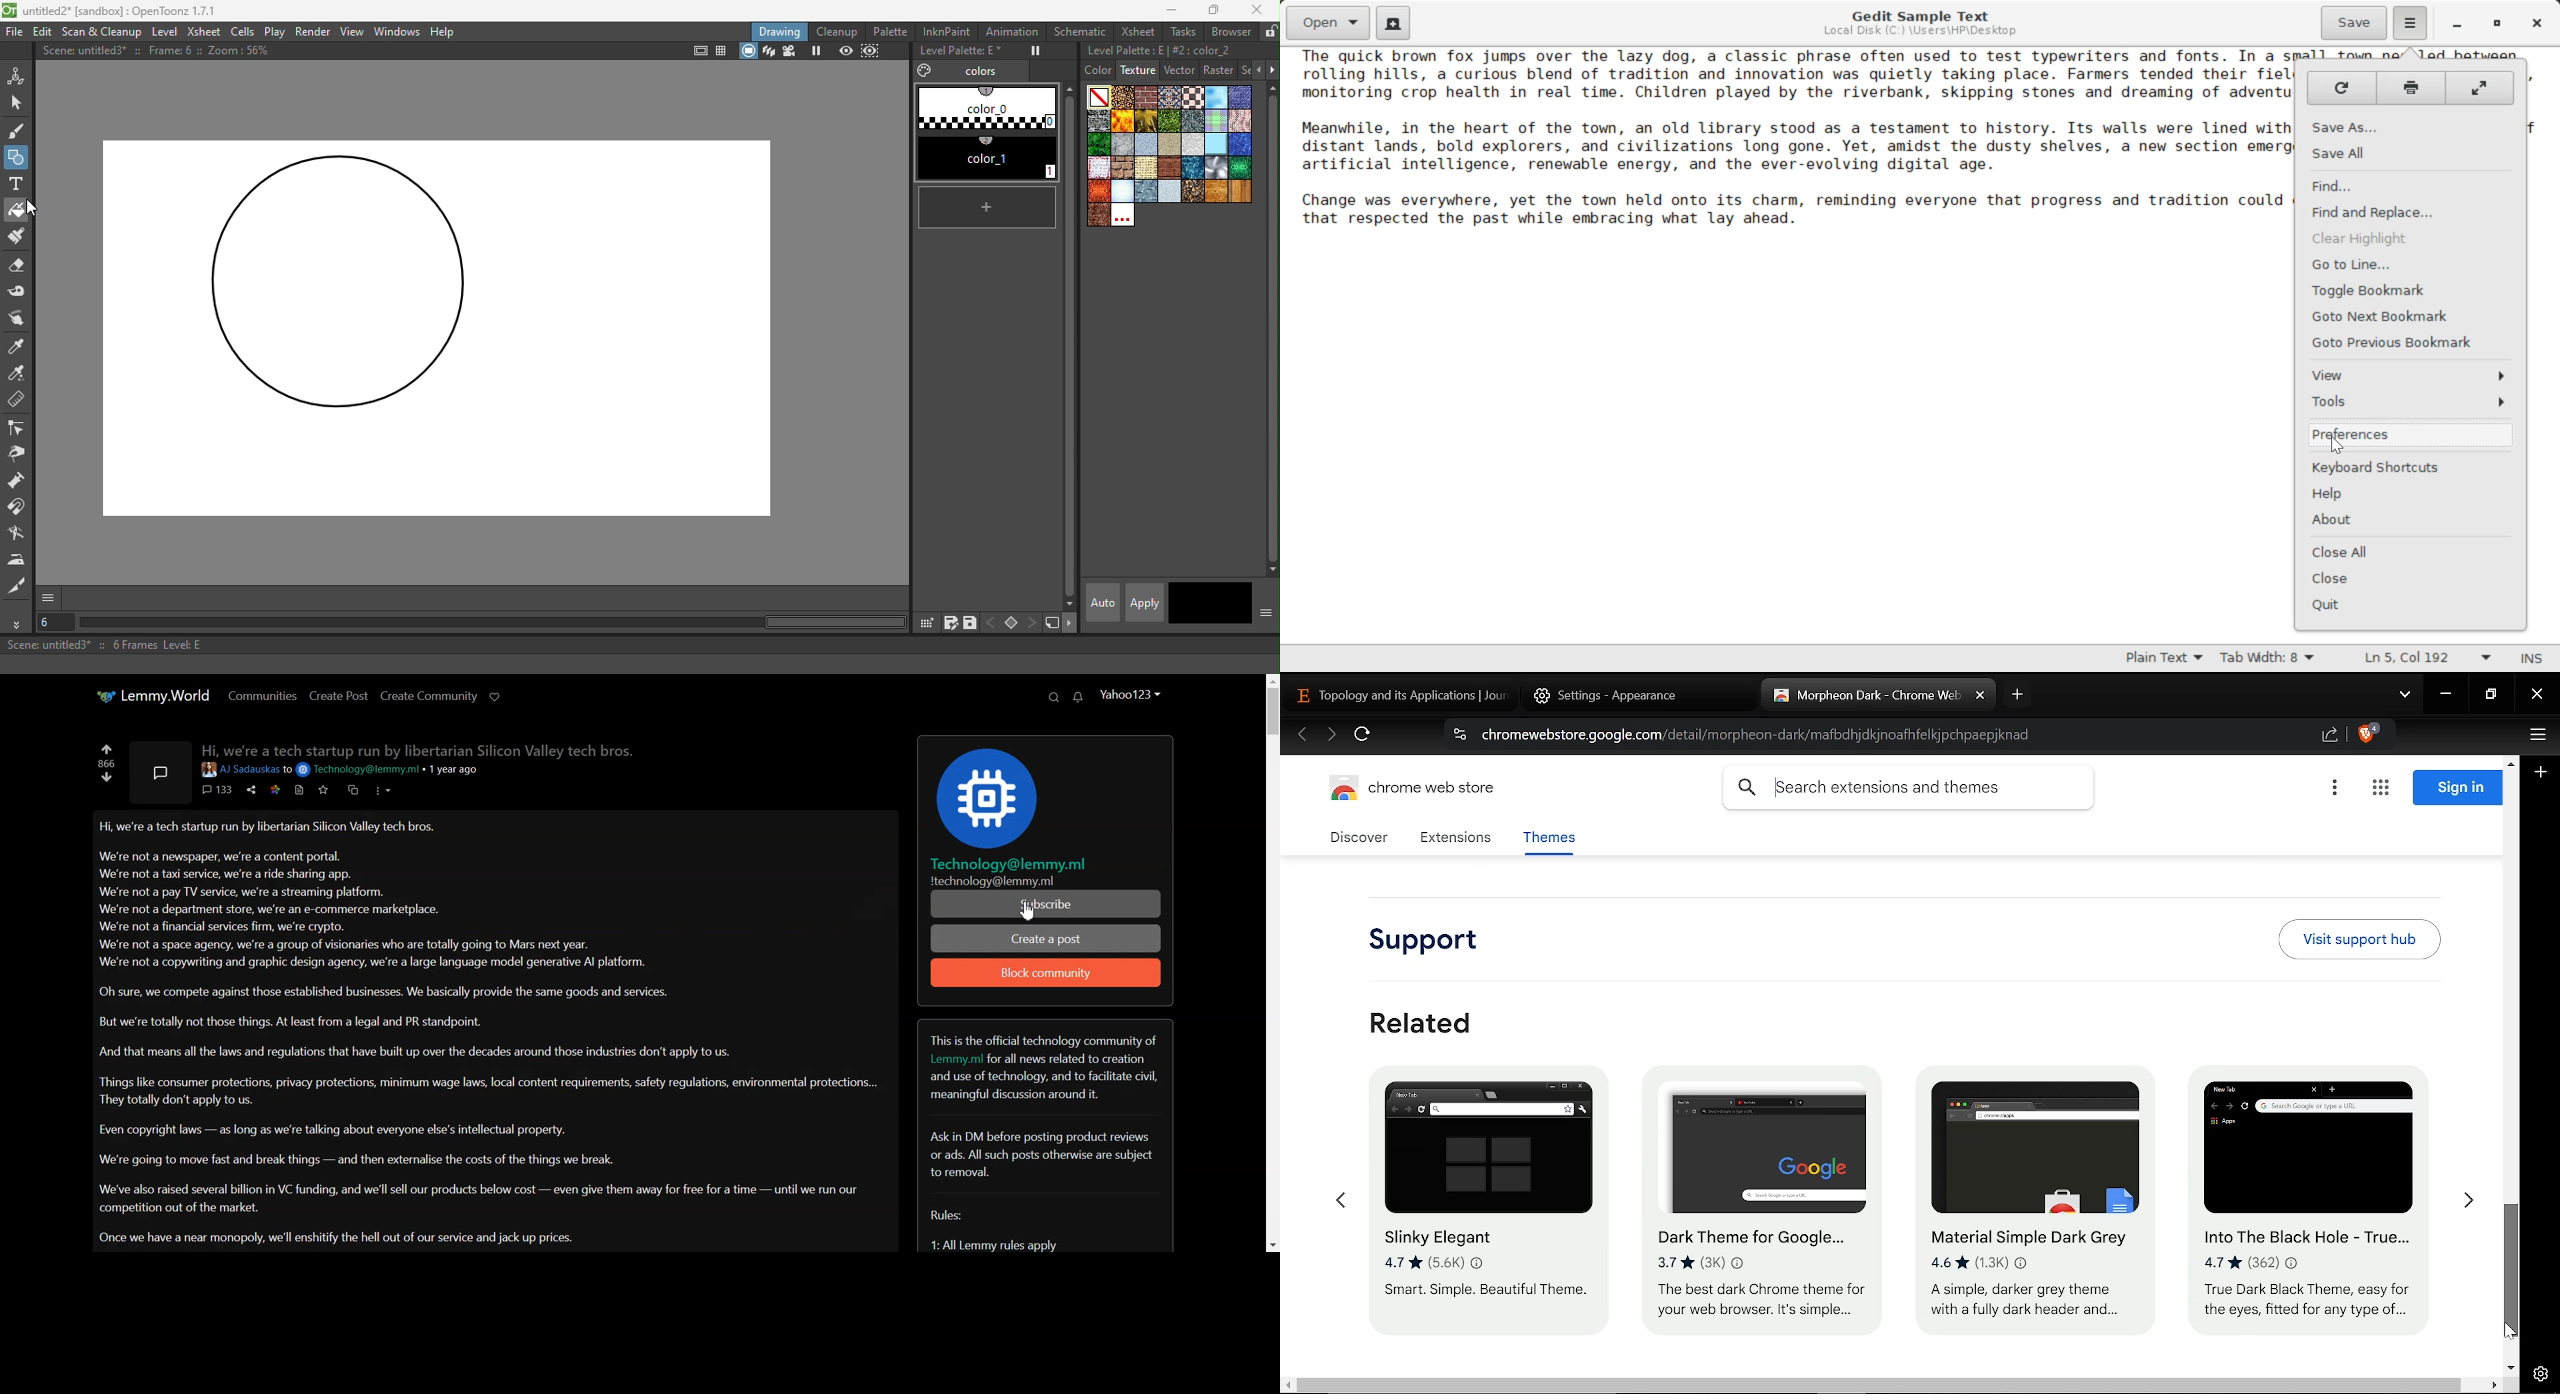 Image resolution: width=2576 pixels, height=1400 pixels. What do you see at coordinates (2482, 89) in the screenshot?
I see `Full window` at bounding box center [2482, 89].